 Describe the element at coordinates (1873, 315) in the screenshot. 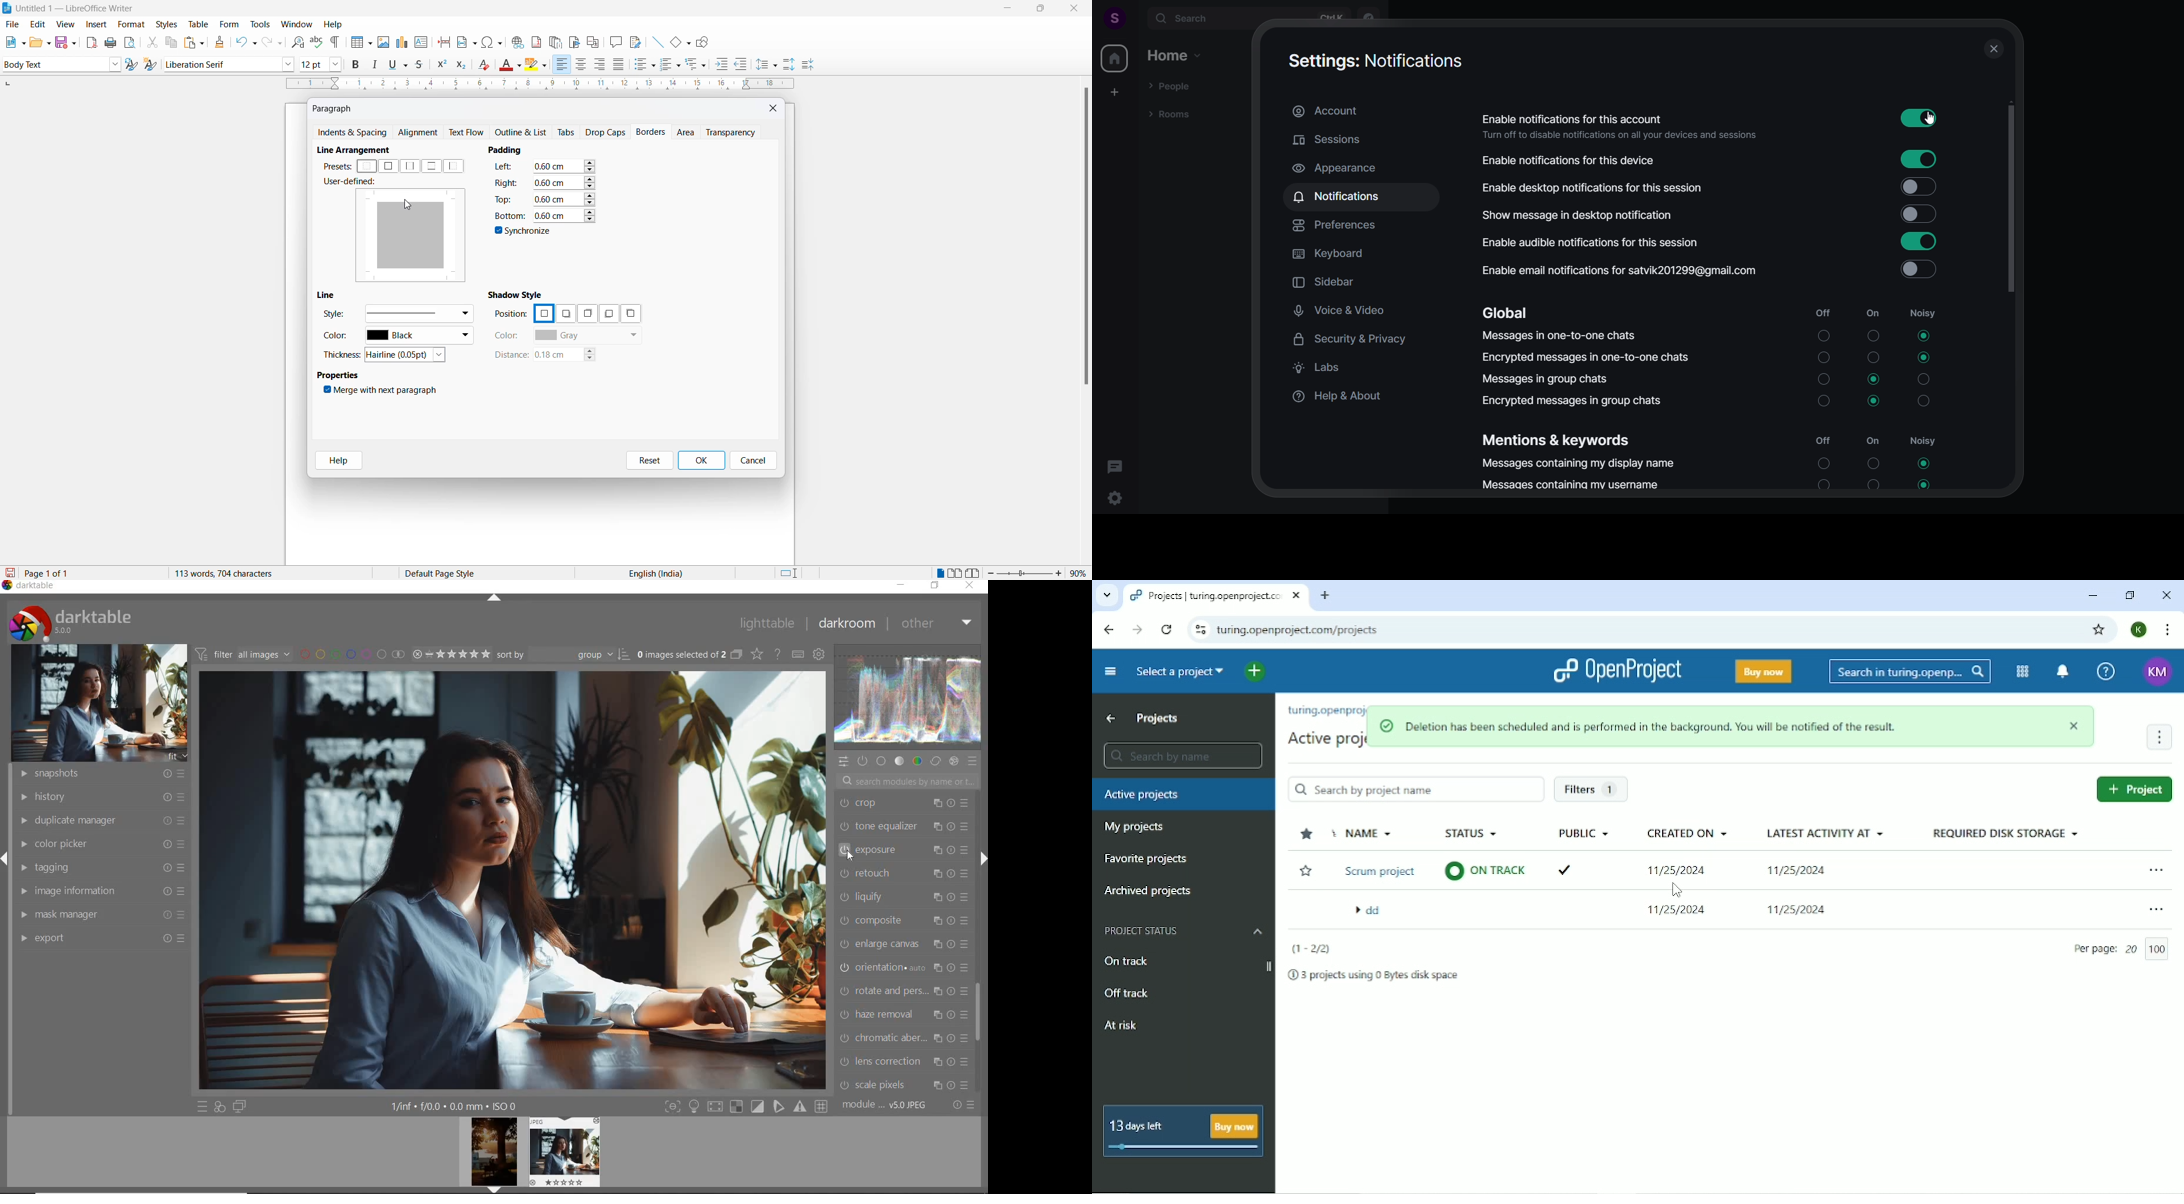

I see `on` at that location.